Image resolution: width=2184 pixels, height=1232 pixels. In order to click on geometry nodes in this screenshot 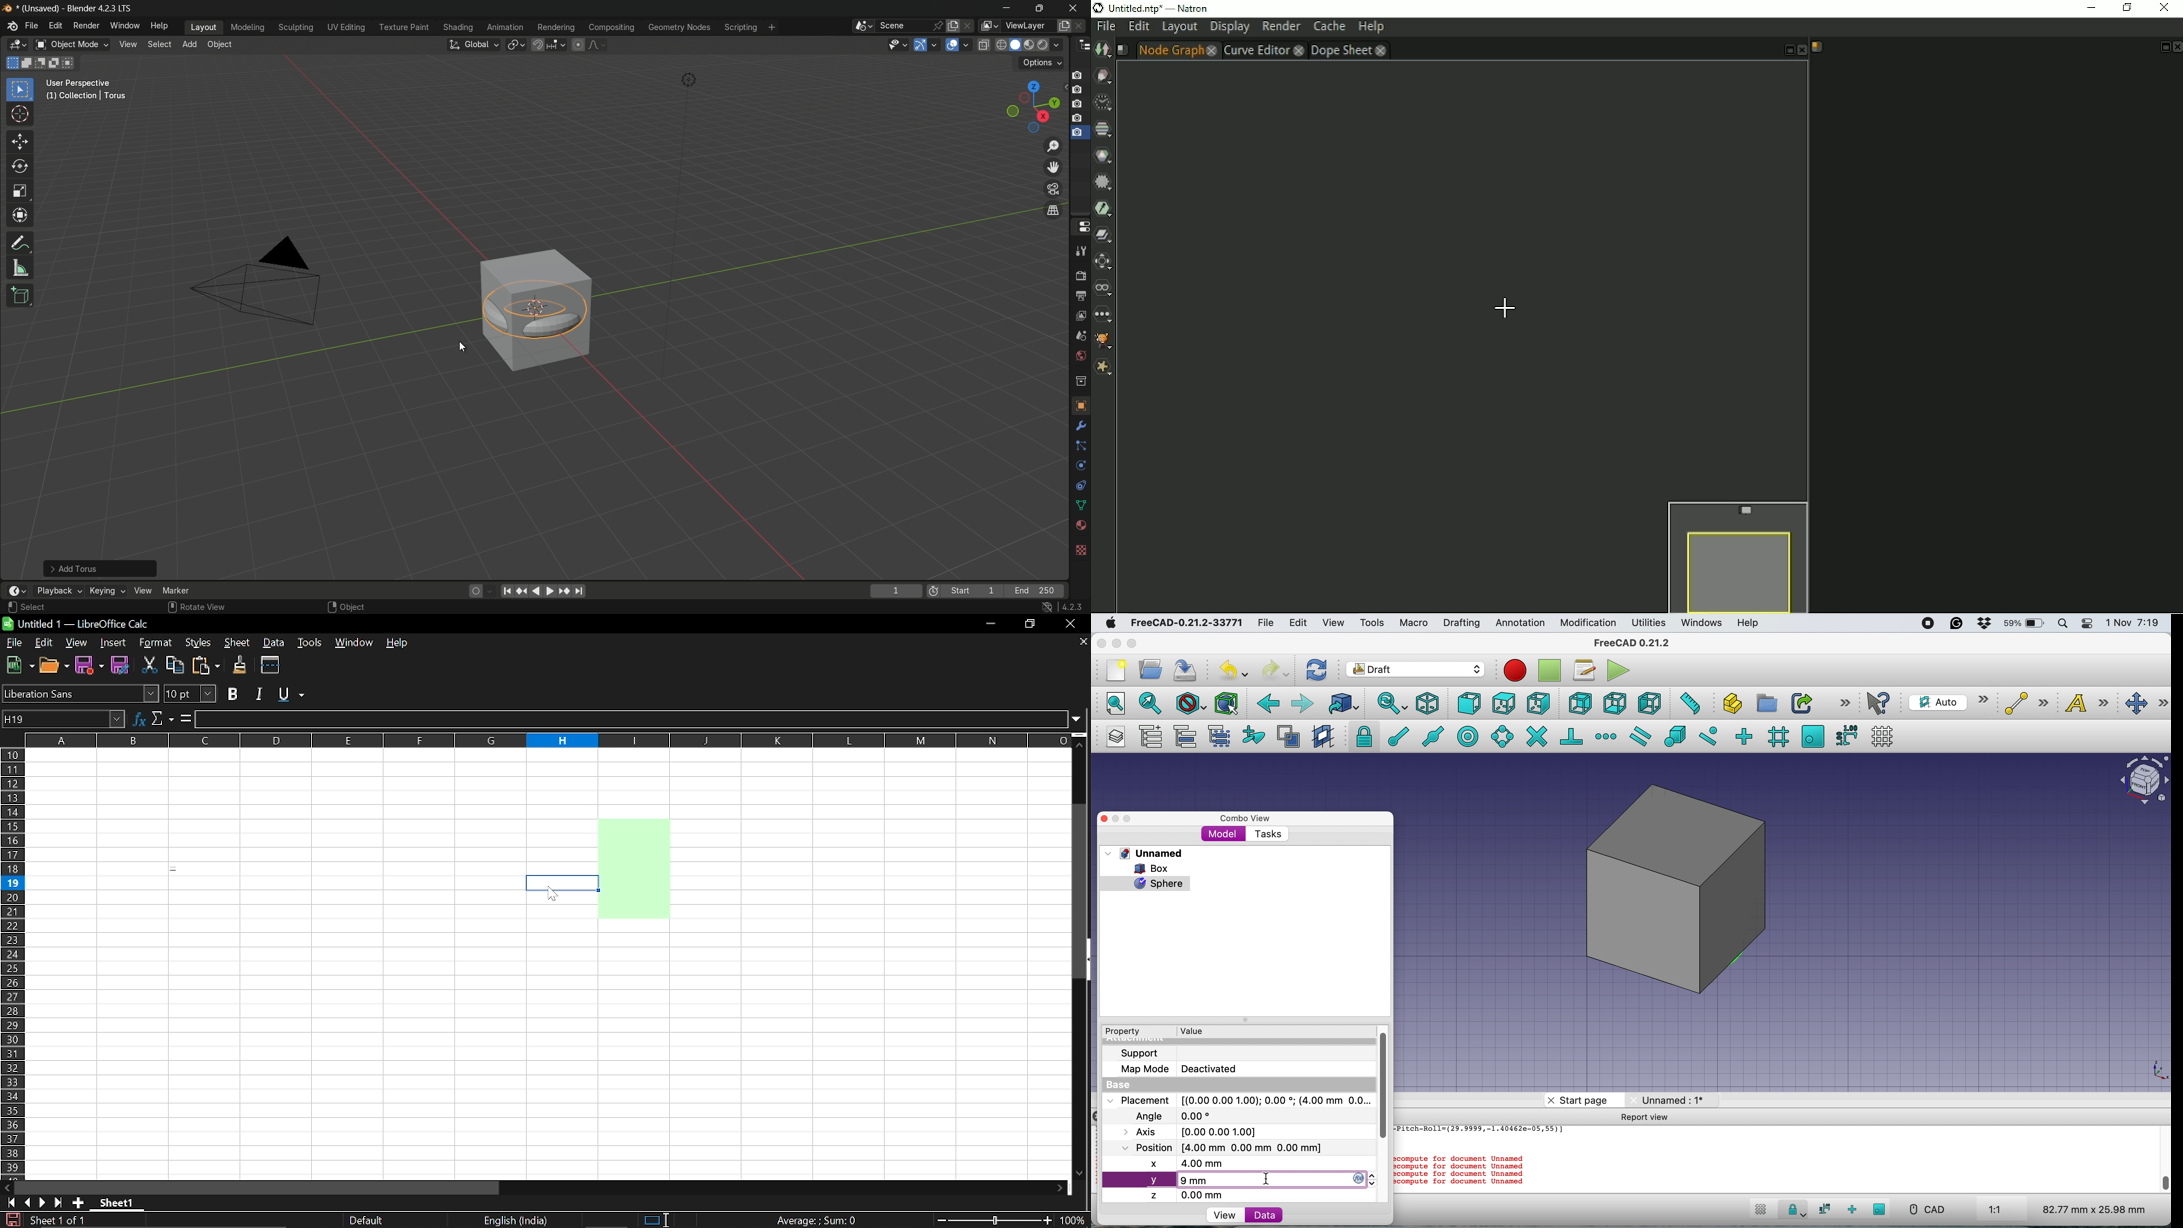, I will do `click(679, 28)`.